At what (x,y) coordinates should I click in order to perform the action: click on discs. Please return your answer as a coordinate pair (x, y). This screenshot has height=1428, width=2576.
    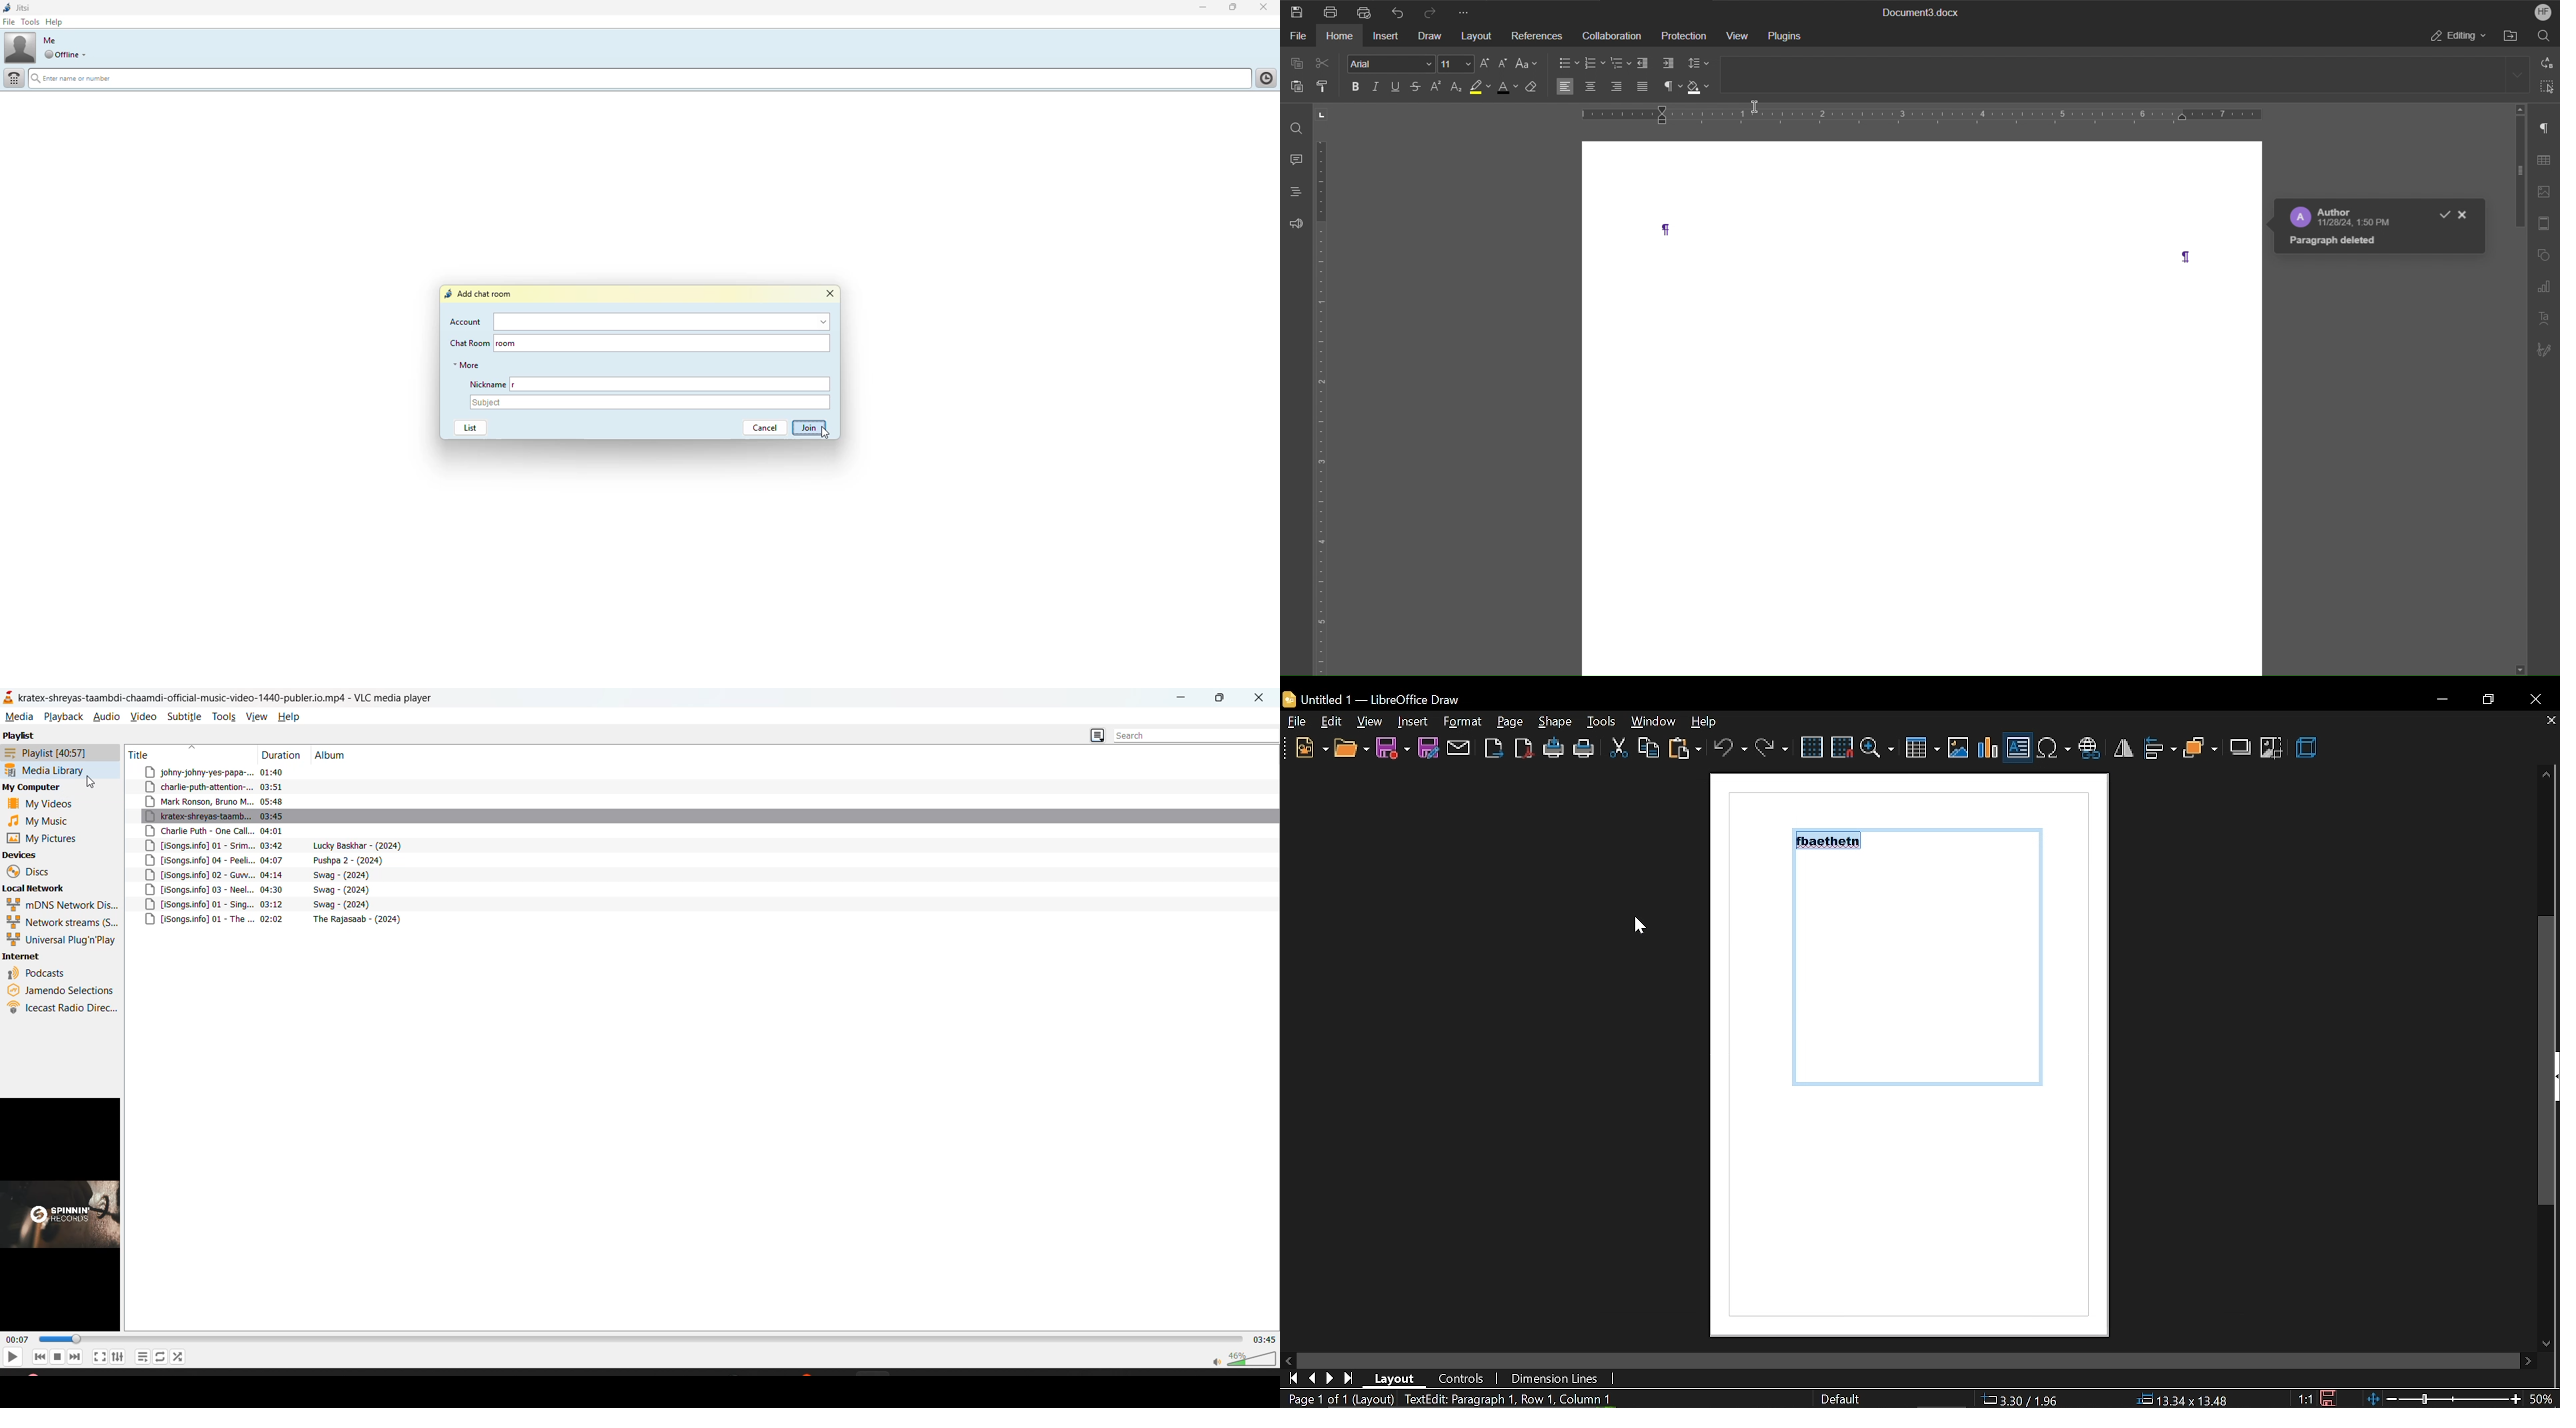
    Looking at the image, I should click on (31, 872).